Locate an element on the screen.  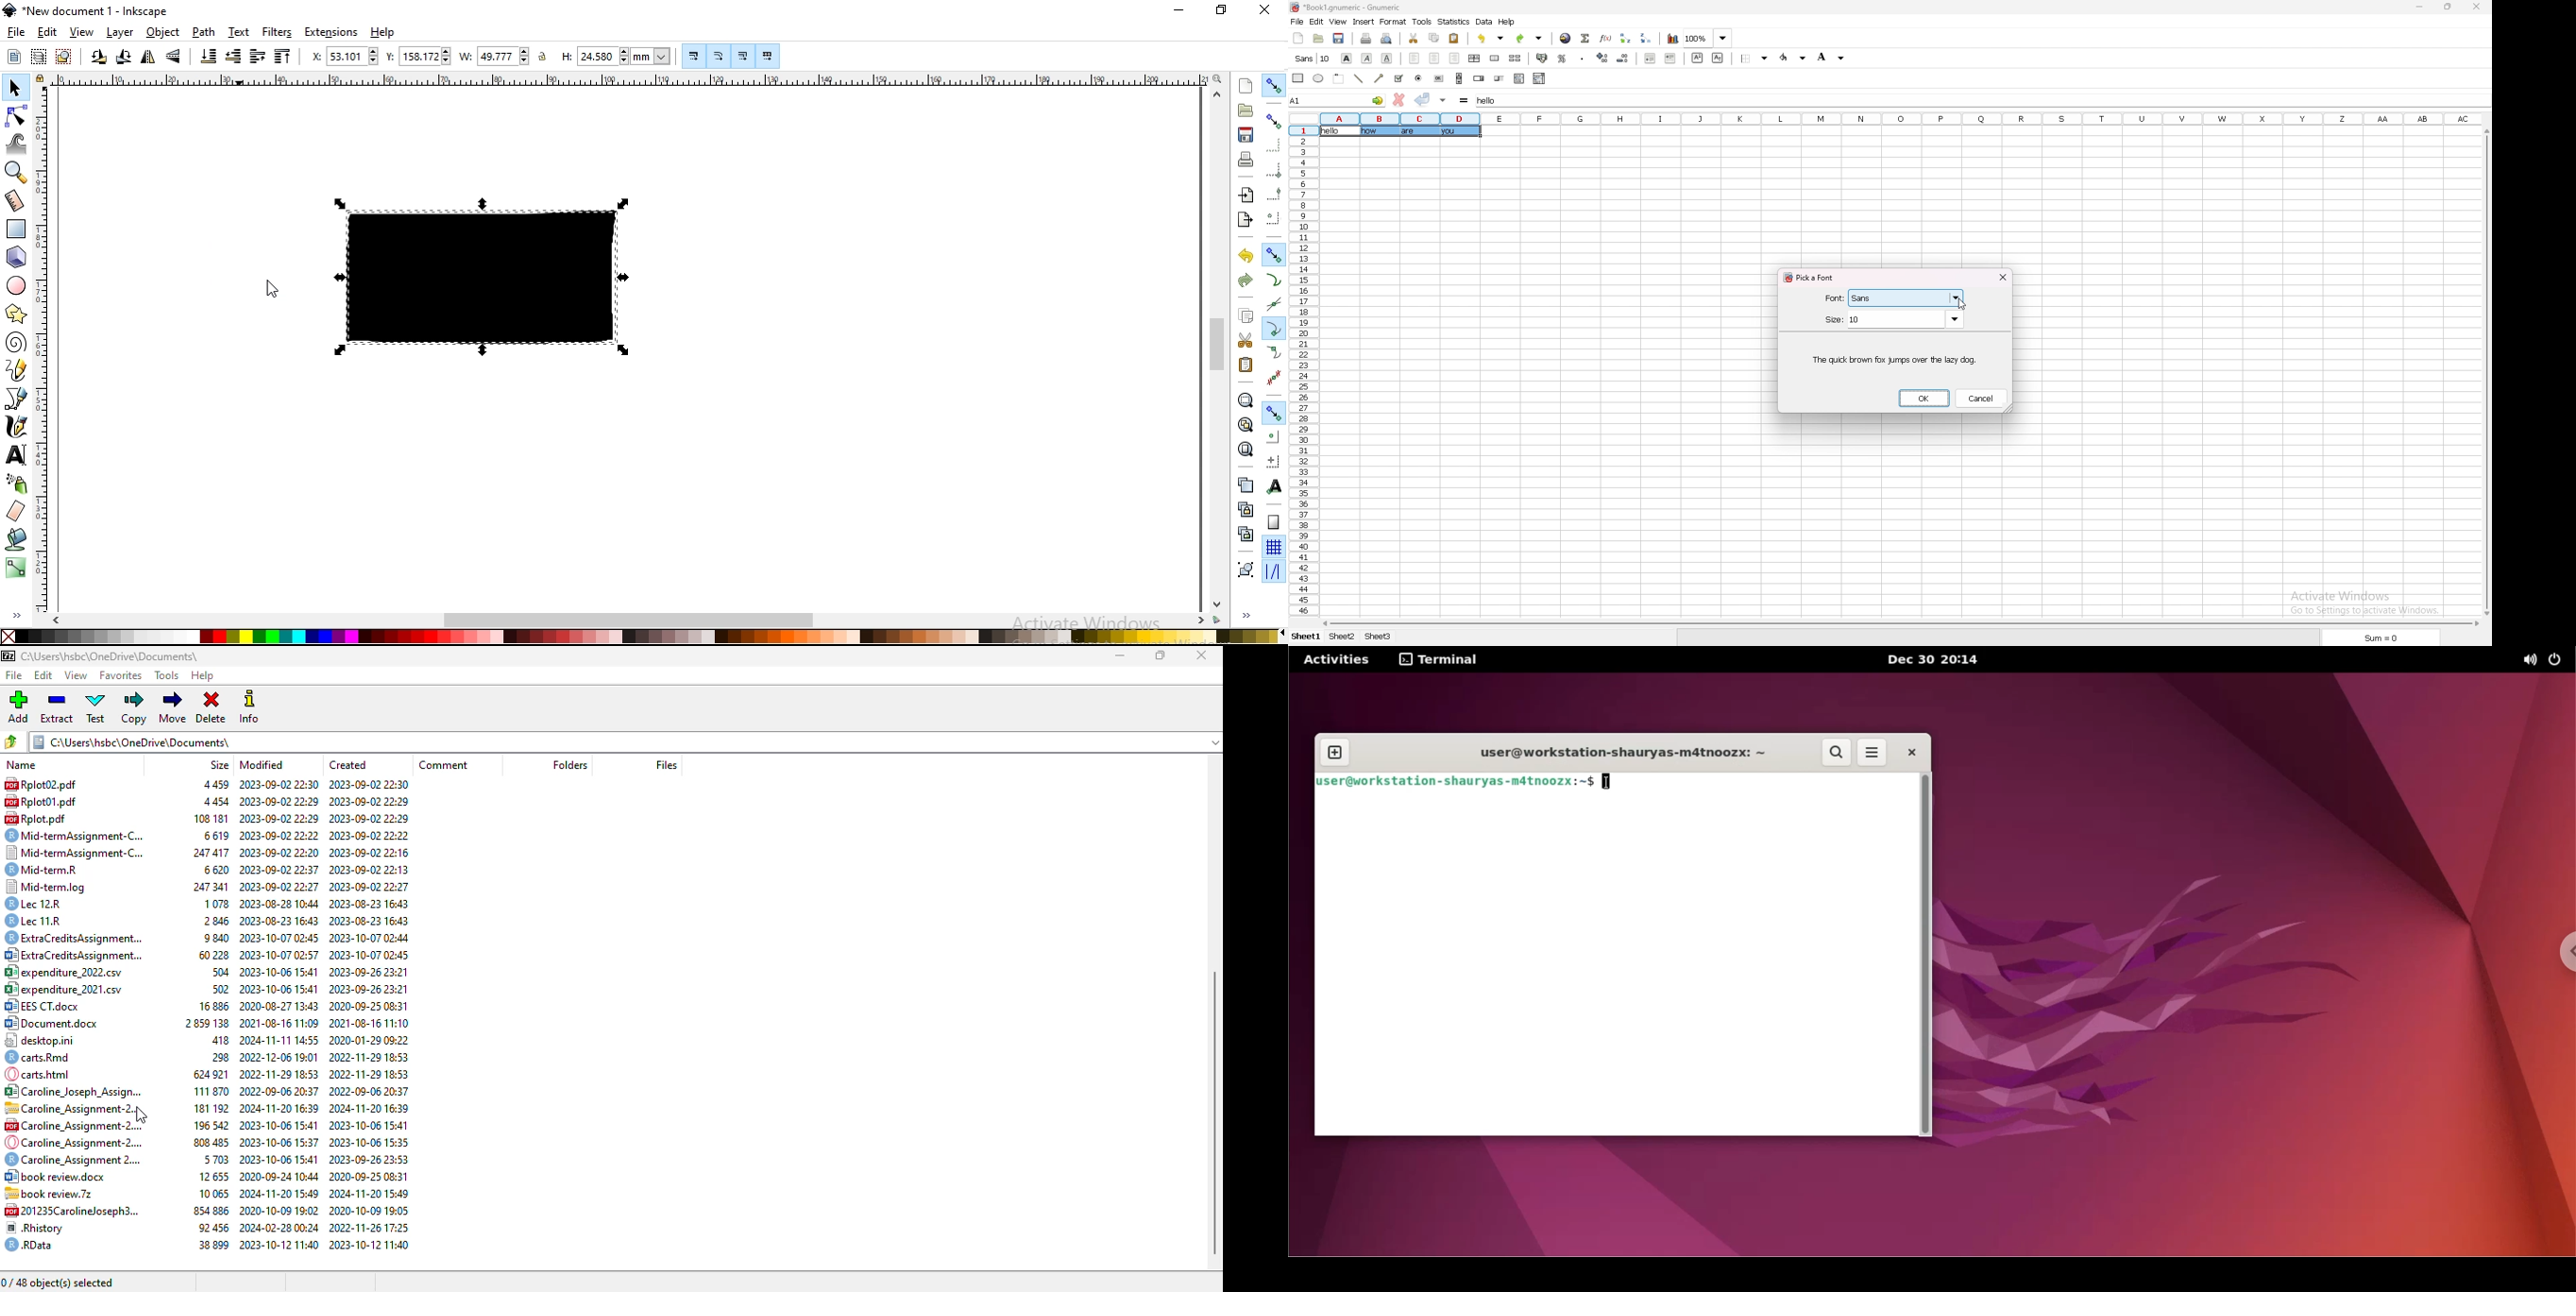
snap to path intersection is located at coordinates (1273, 307).